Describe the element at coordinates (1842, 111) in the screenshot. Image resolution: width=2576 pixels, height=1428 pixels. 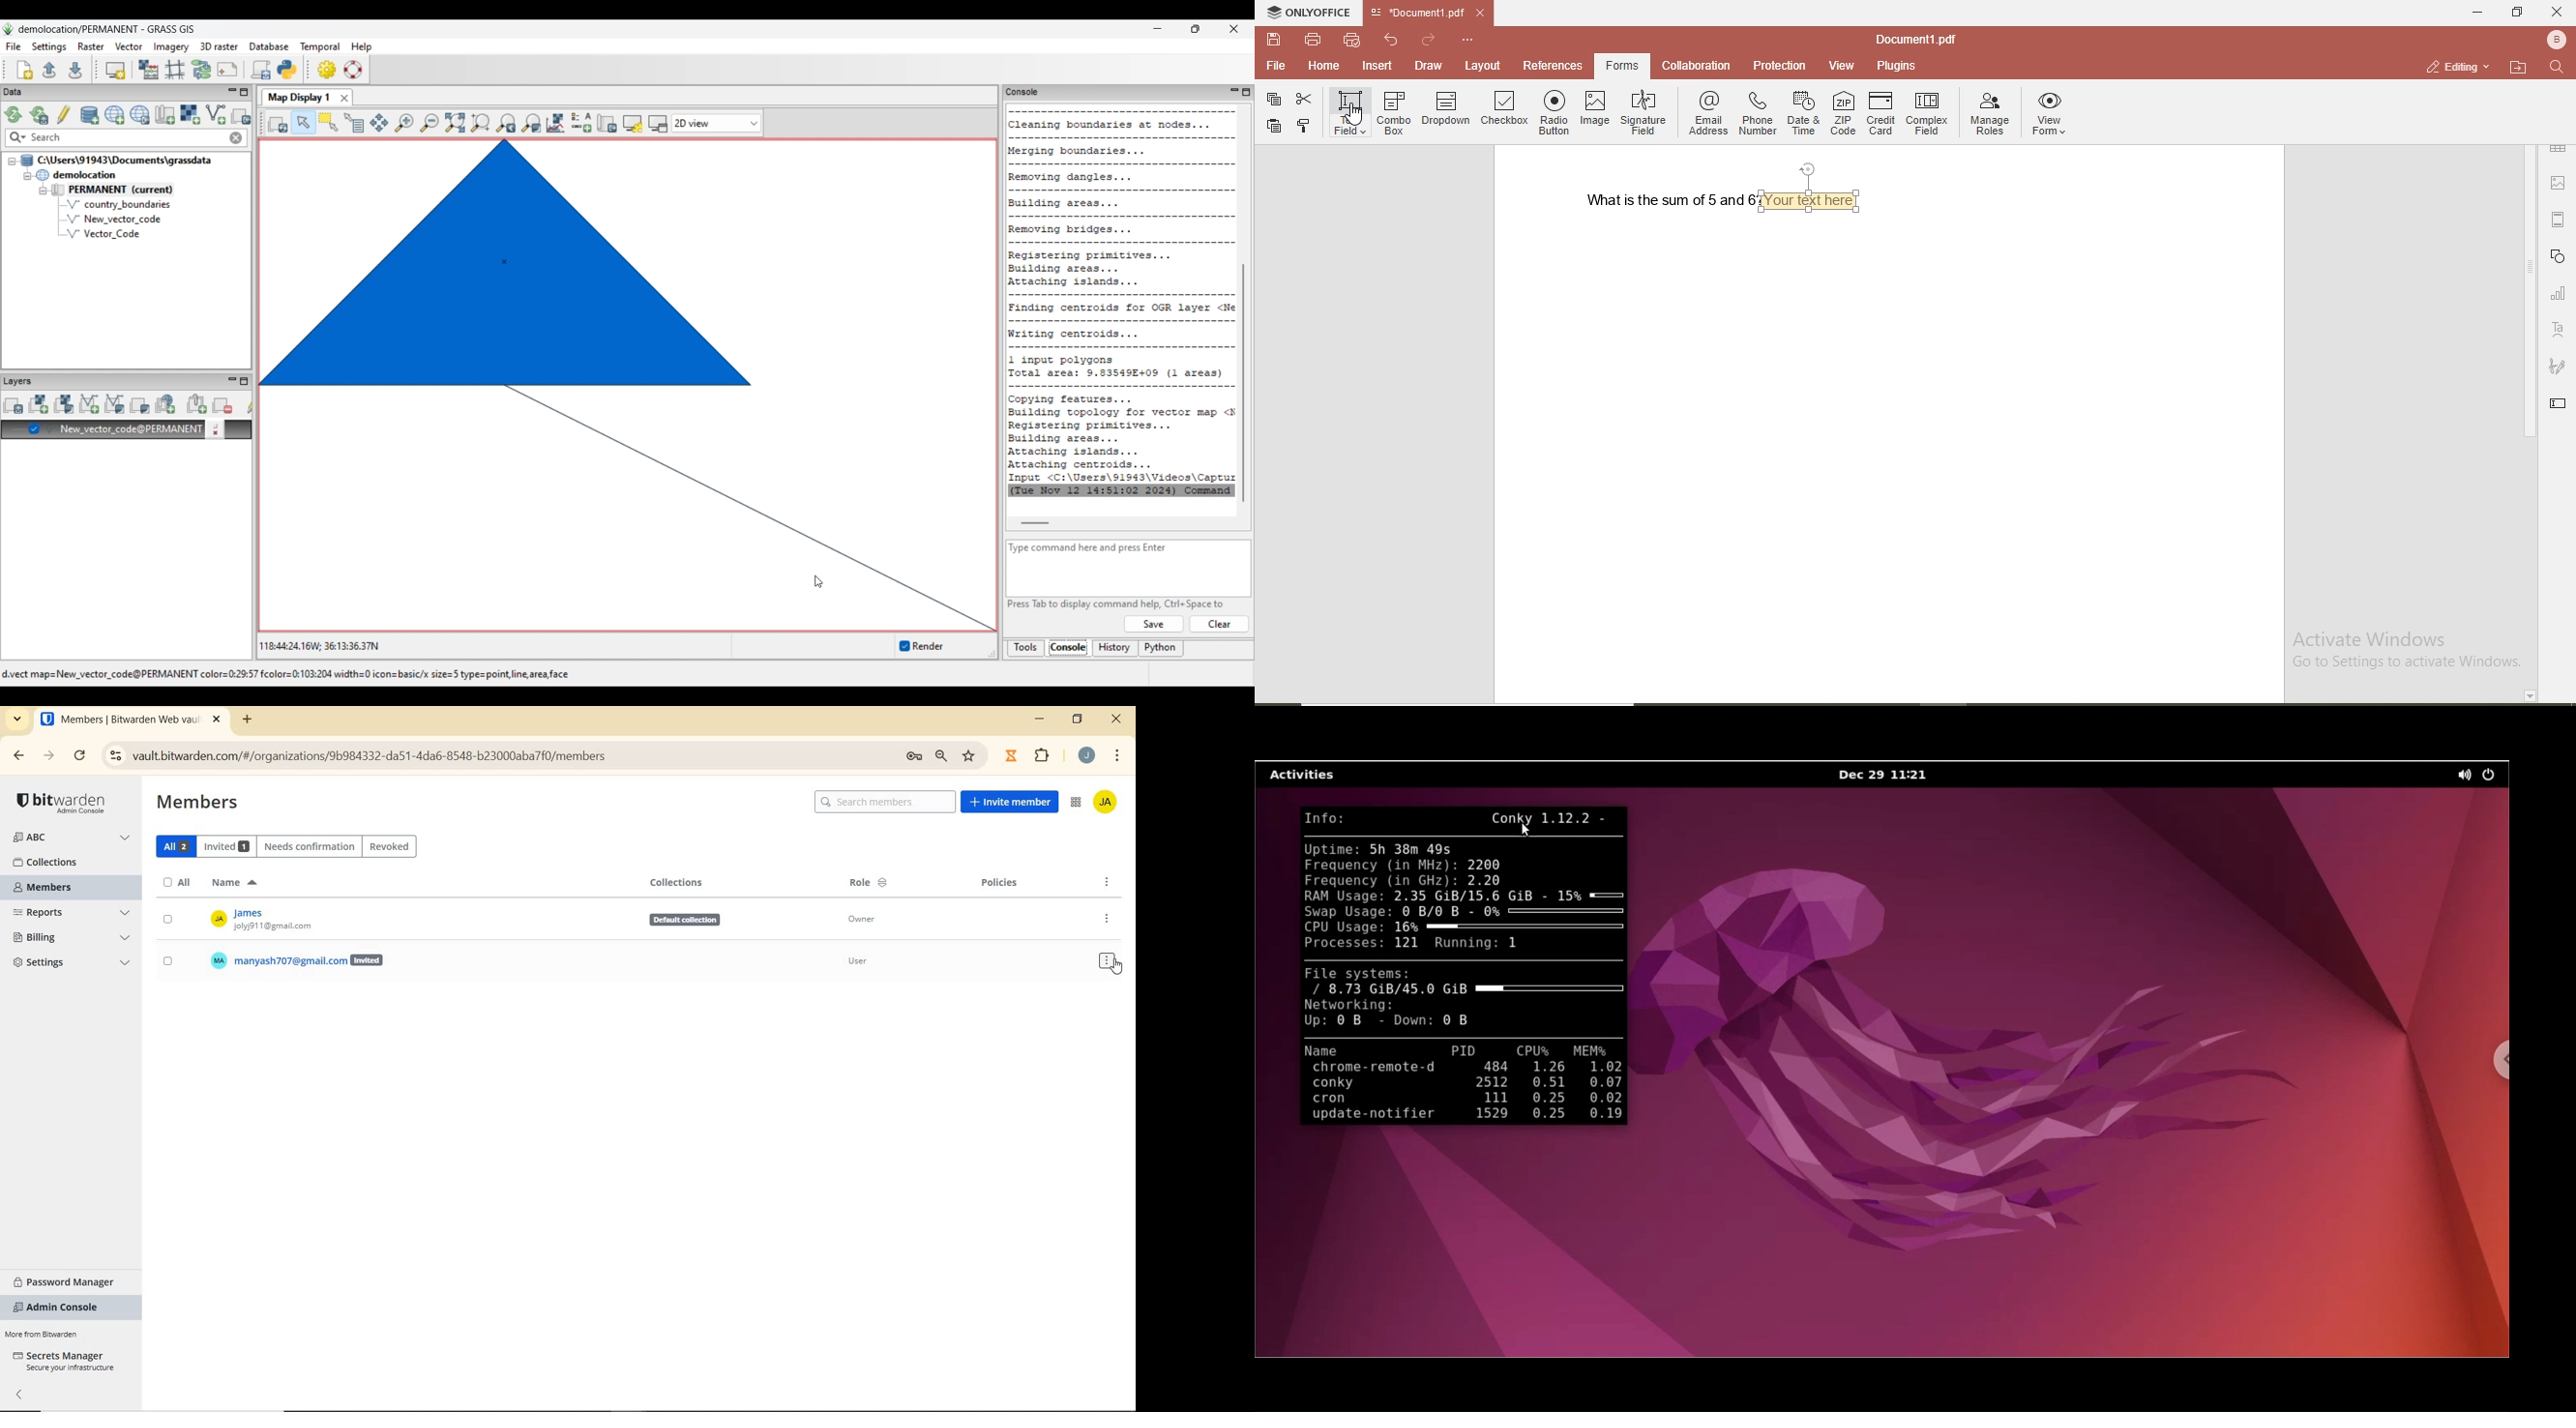
I see `ZIP code` at that location.